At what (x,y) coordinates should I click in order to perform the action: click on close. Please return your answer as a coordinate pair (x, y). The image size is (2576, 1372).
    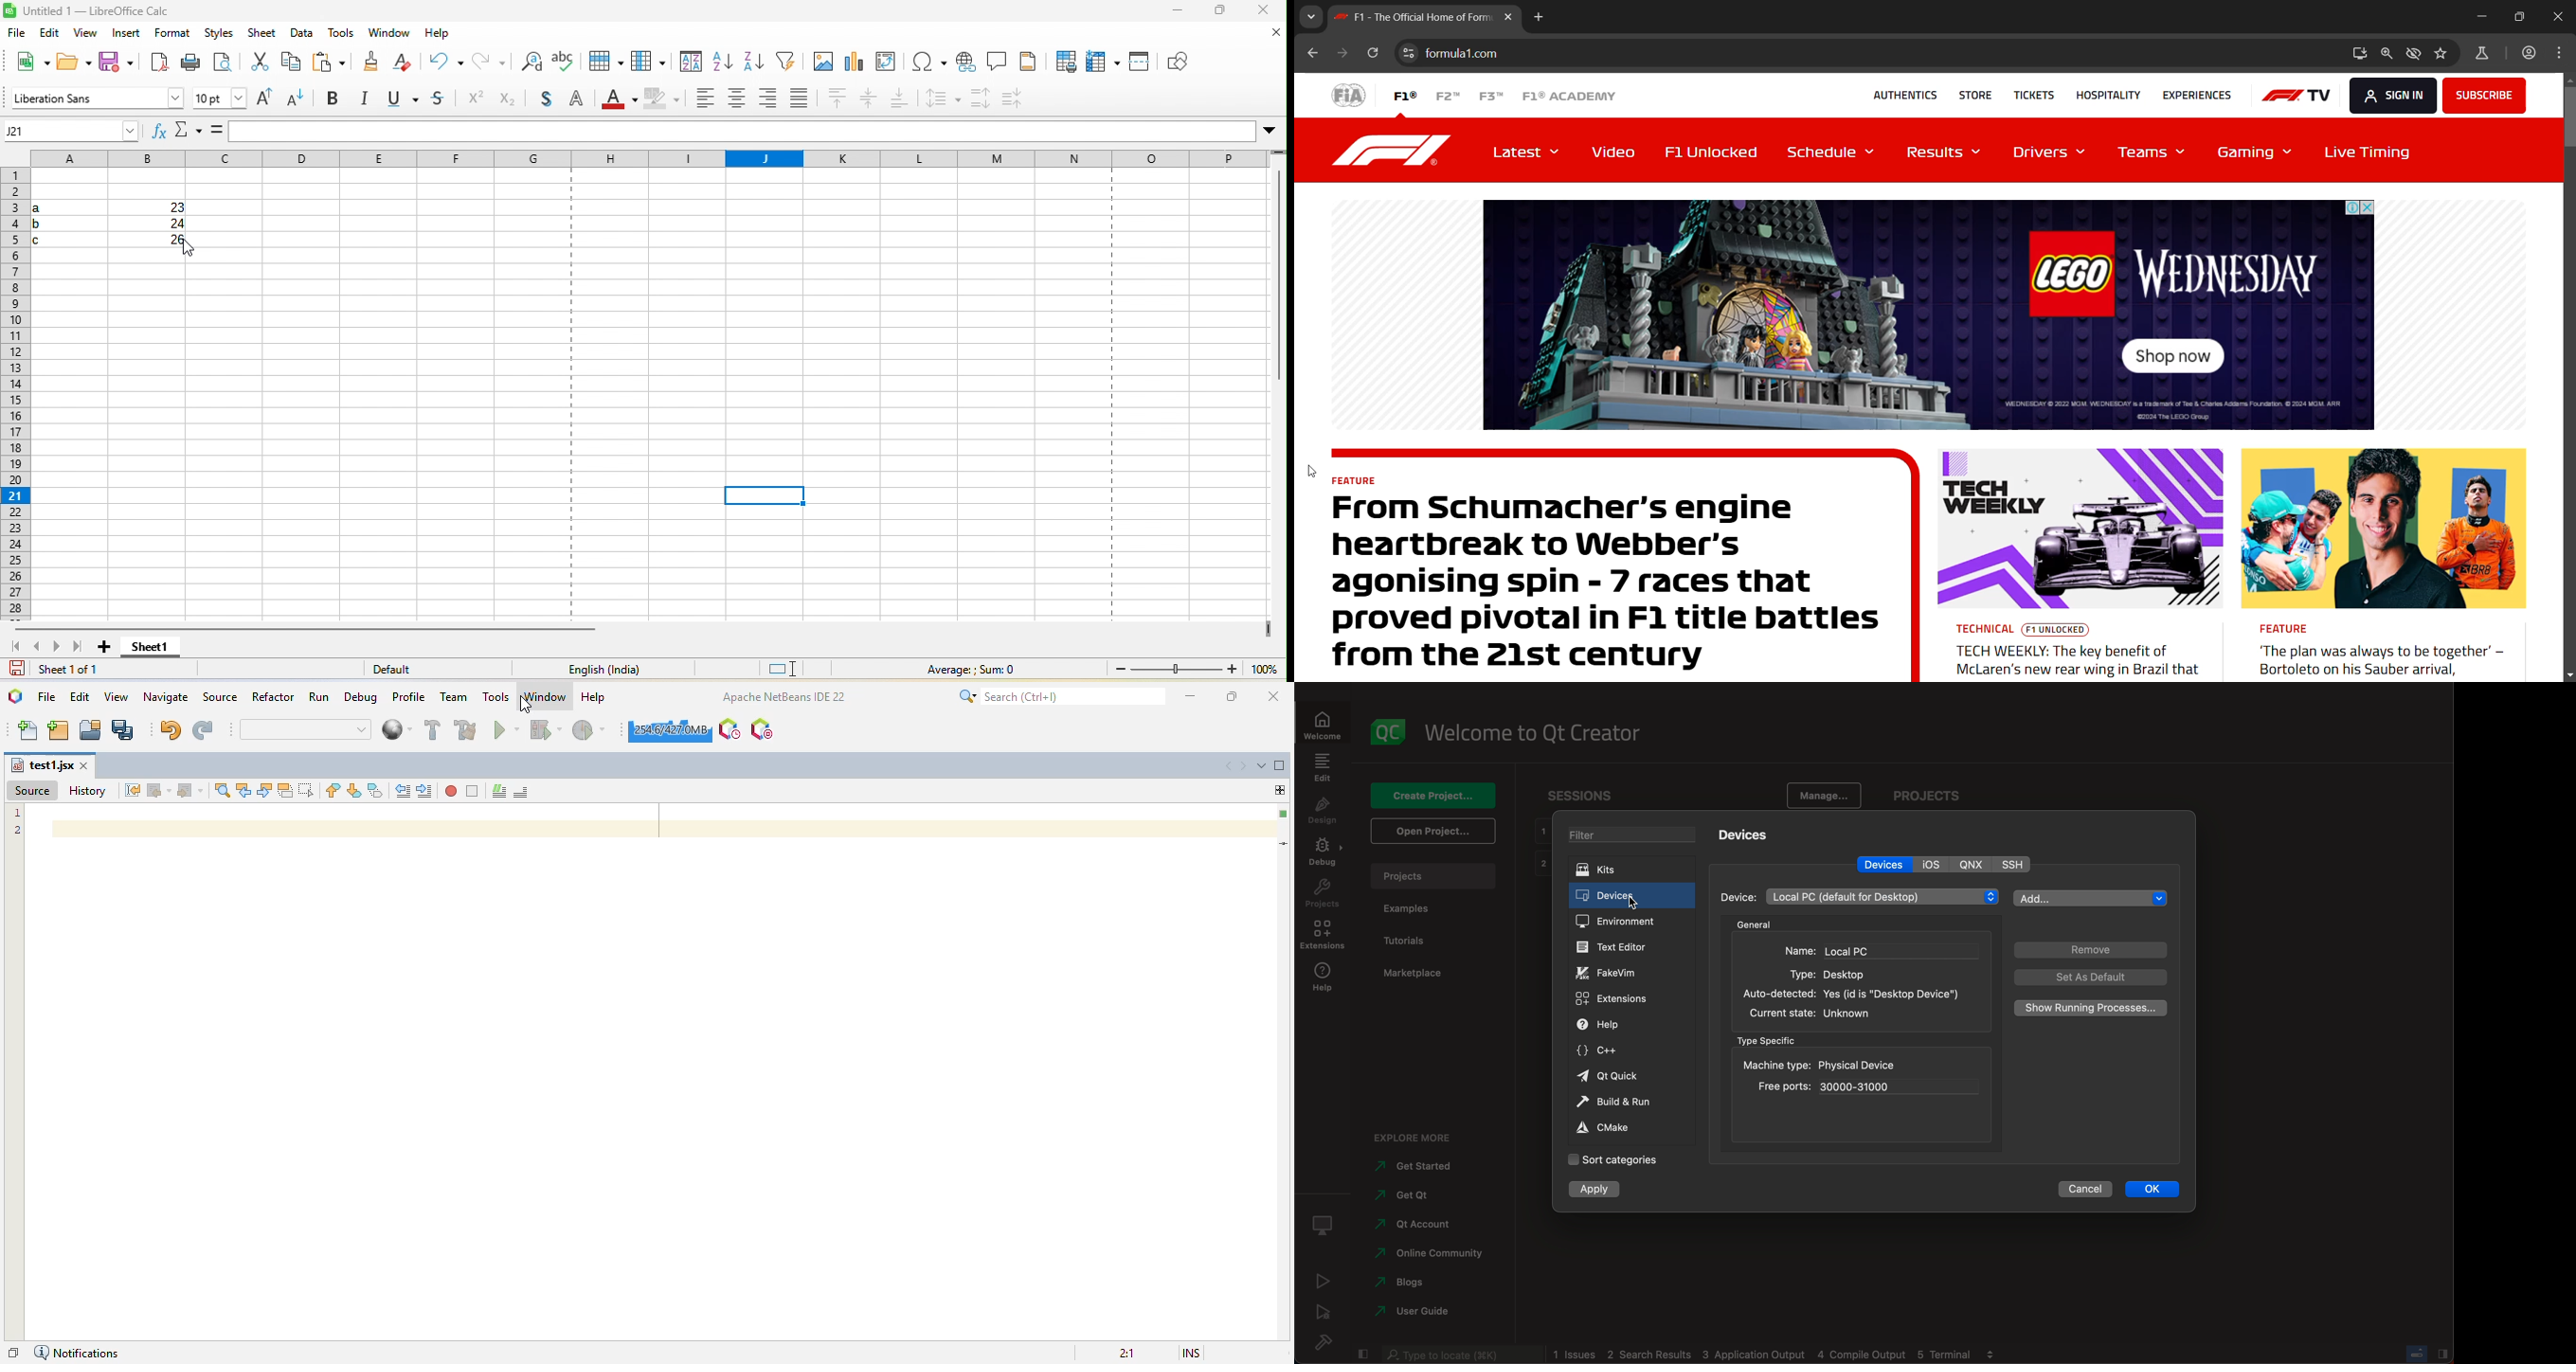
    Looking at the image, I should click on (1263, 11).